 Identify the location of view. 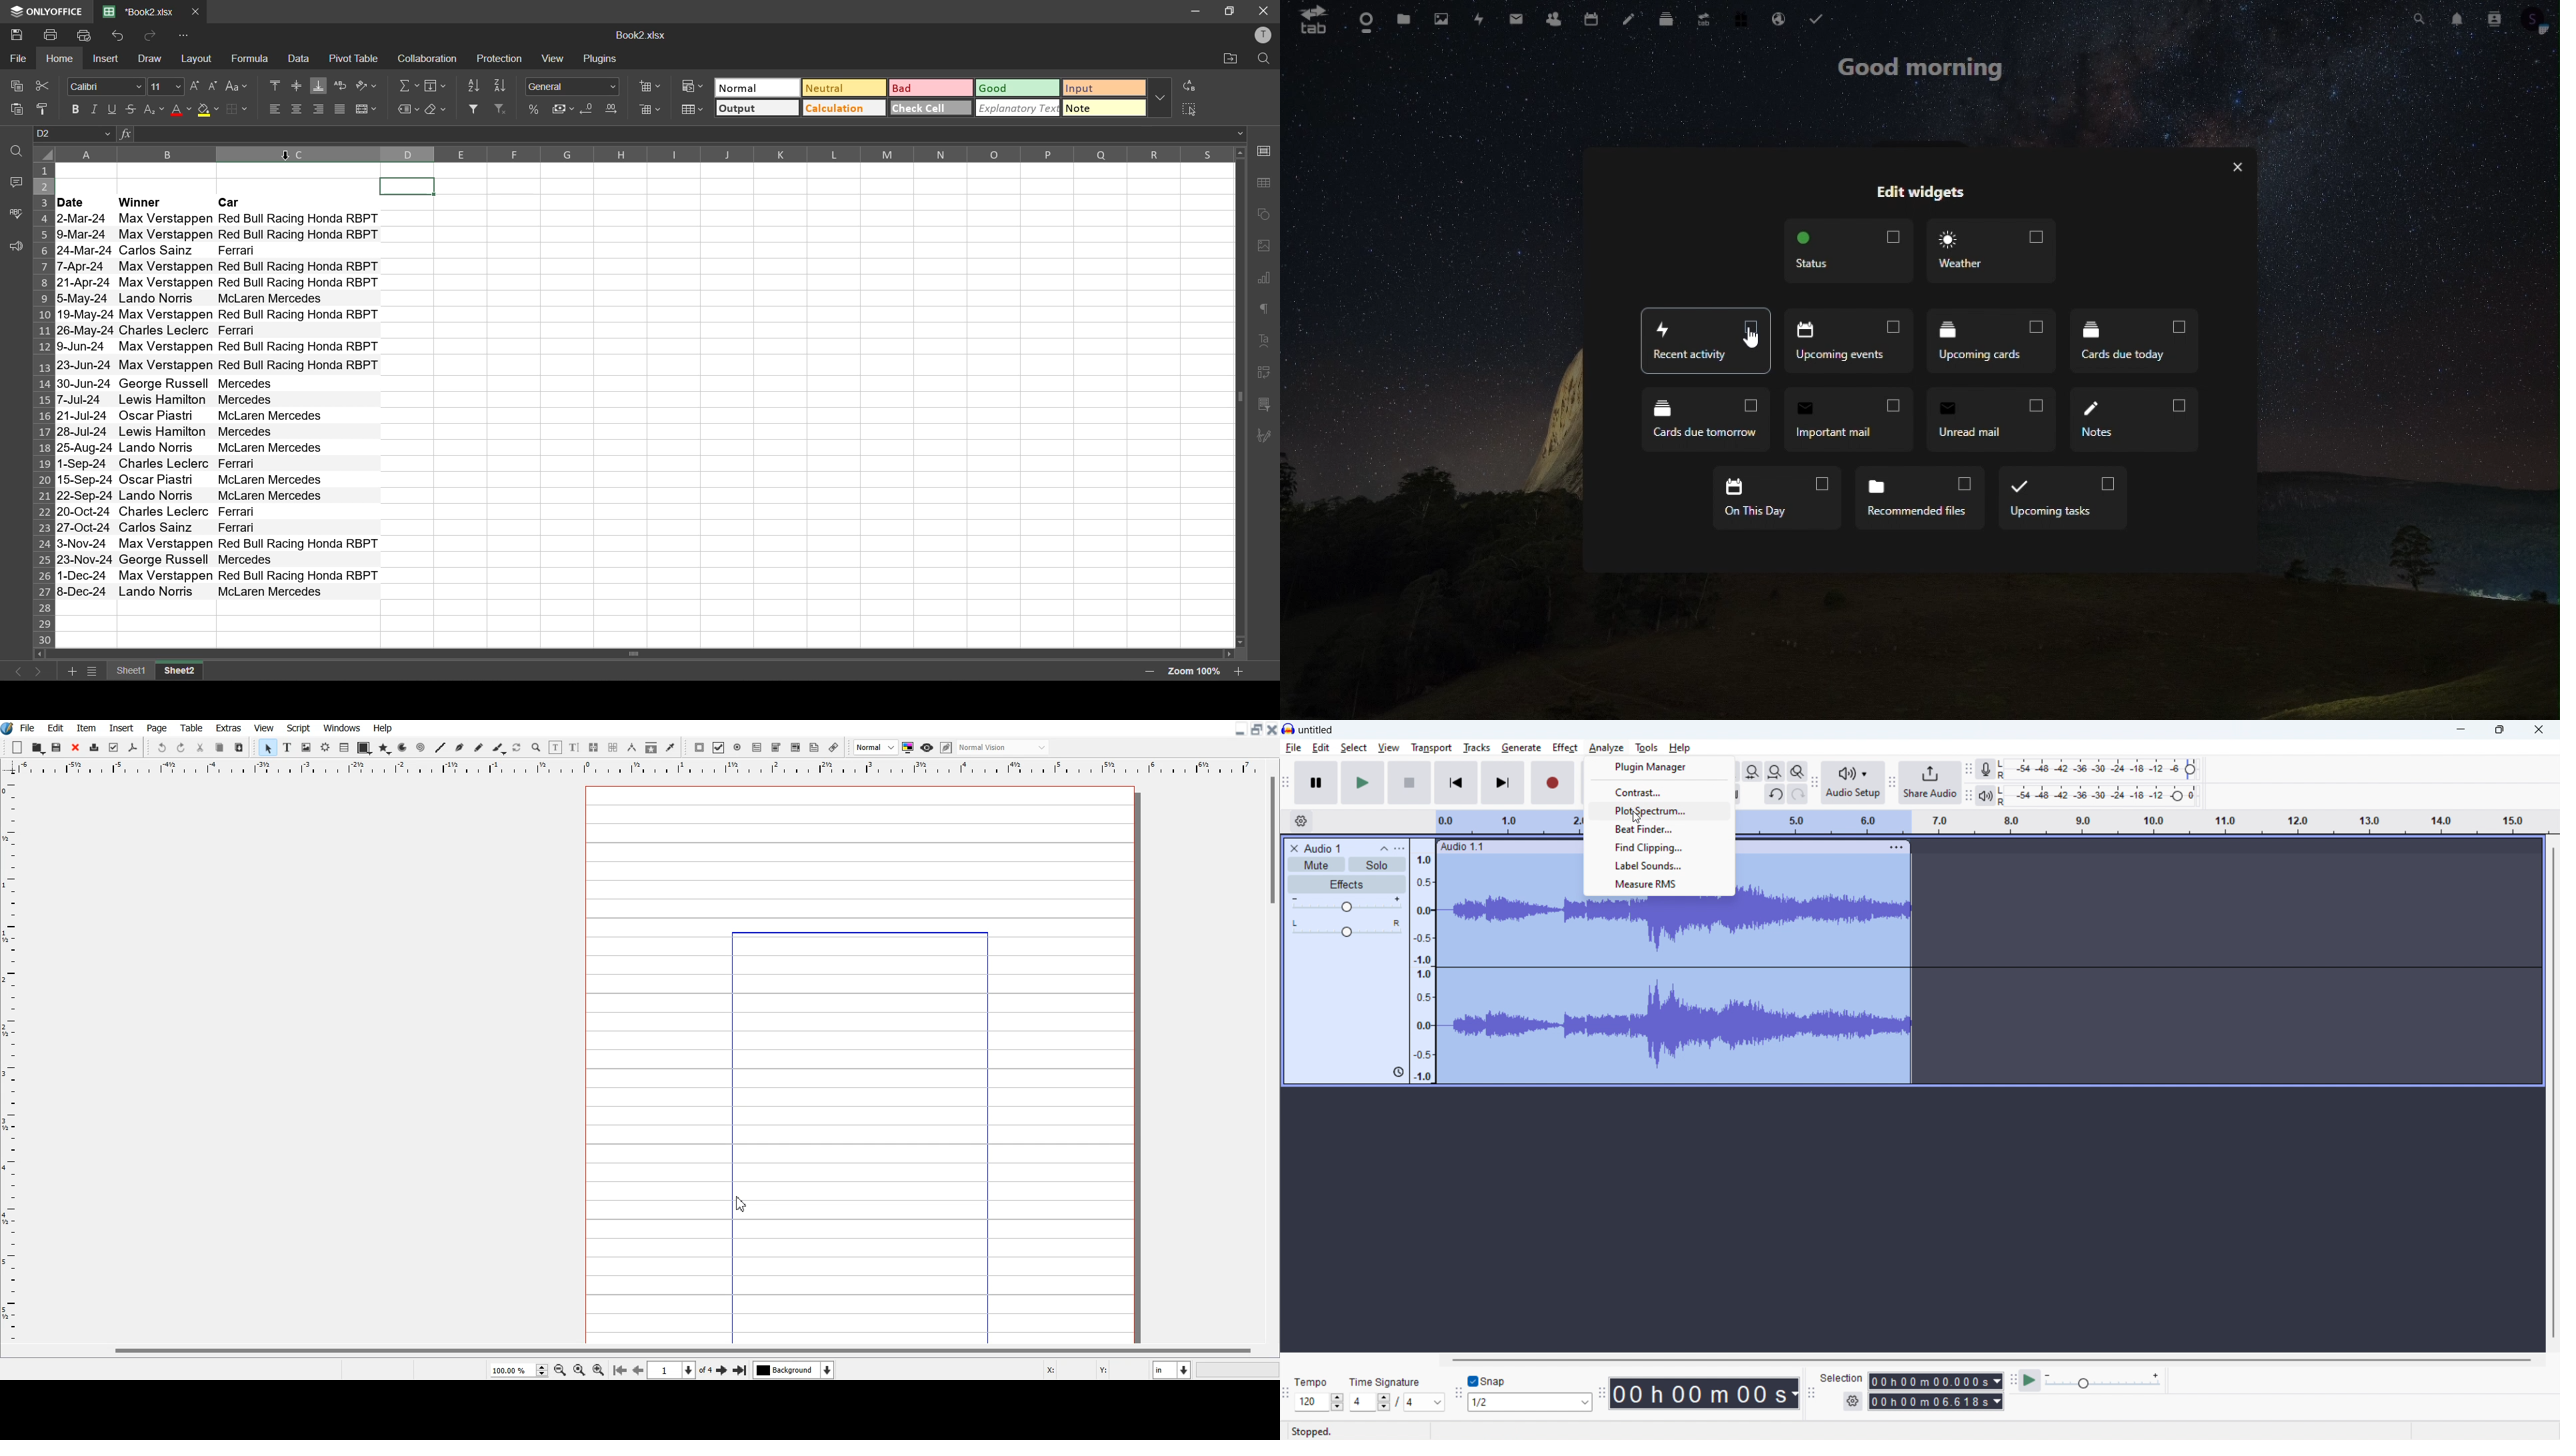
(555, 60).